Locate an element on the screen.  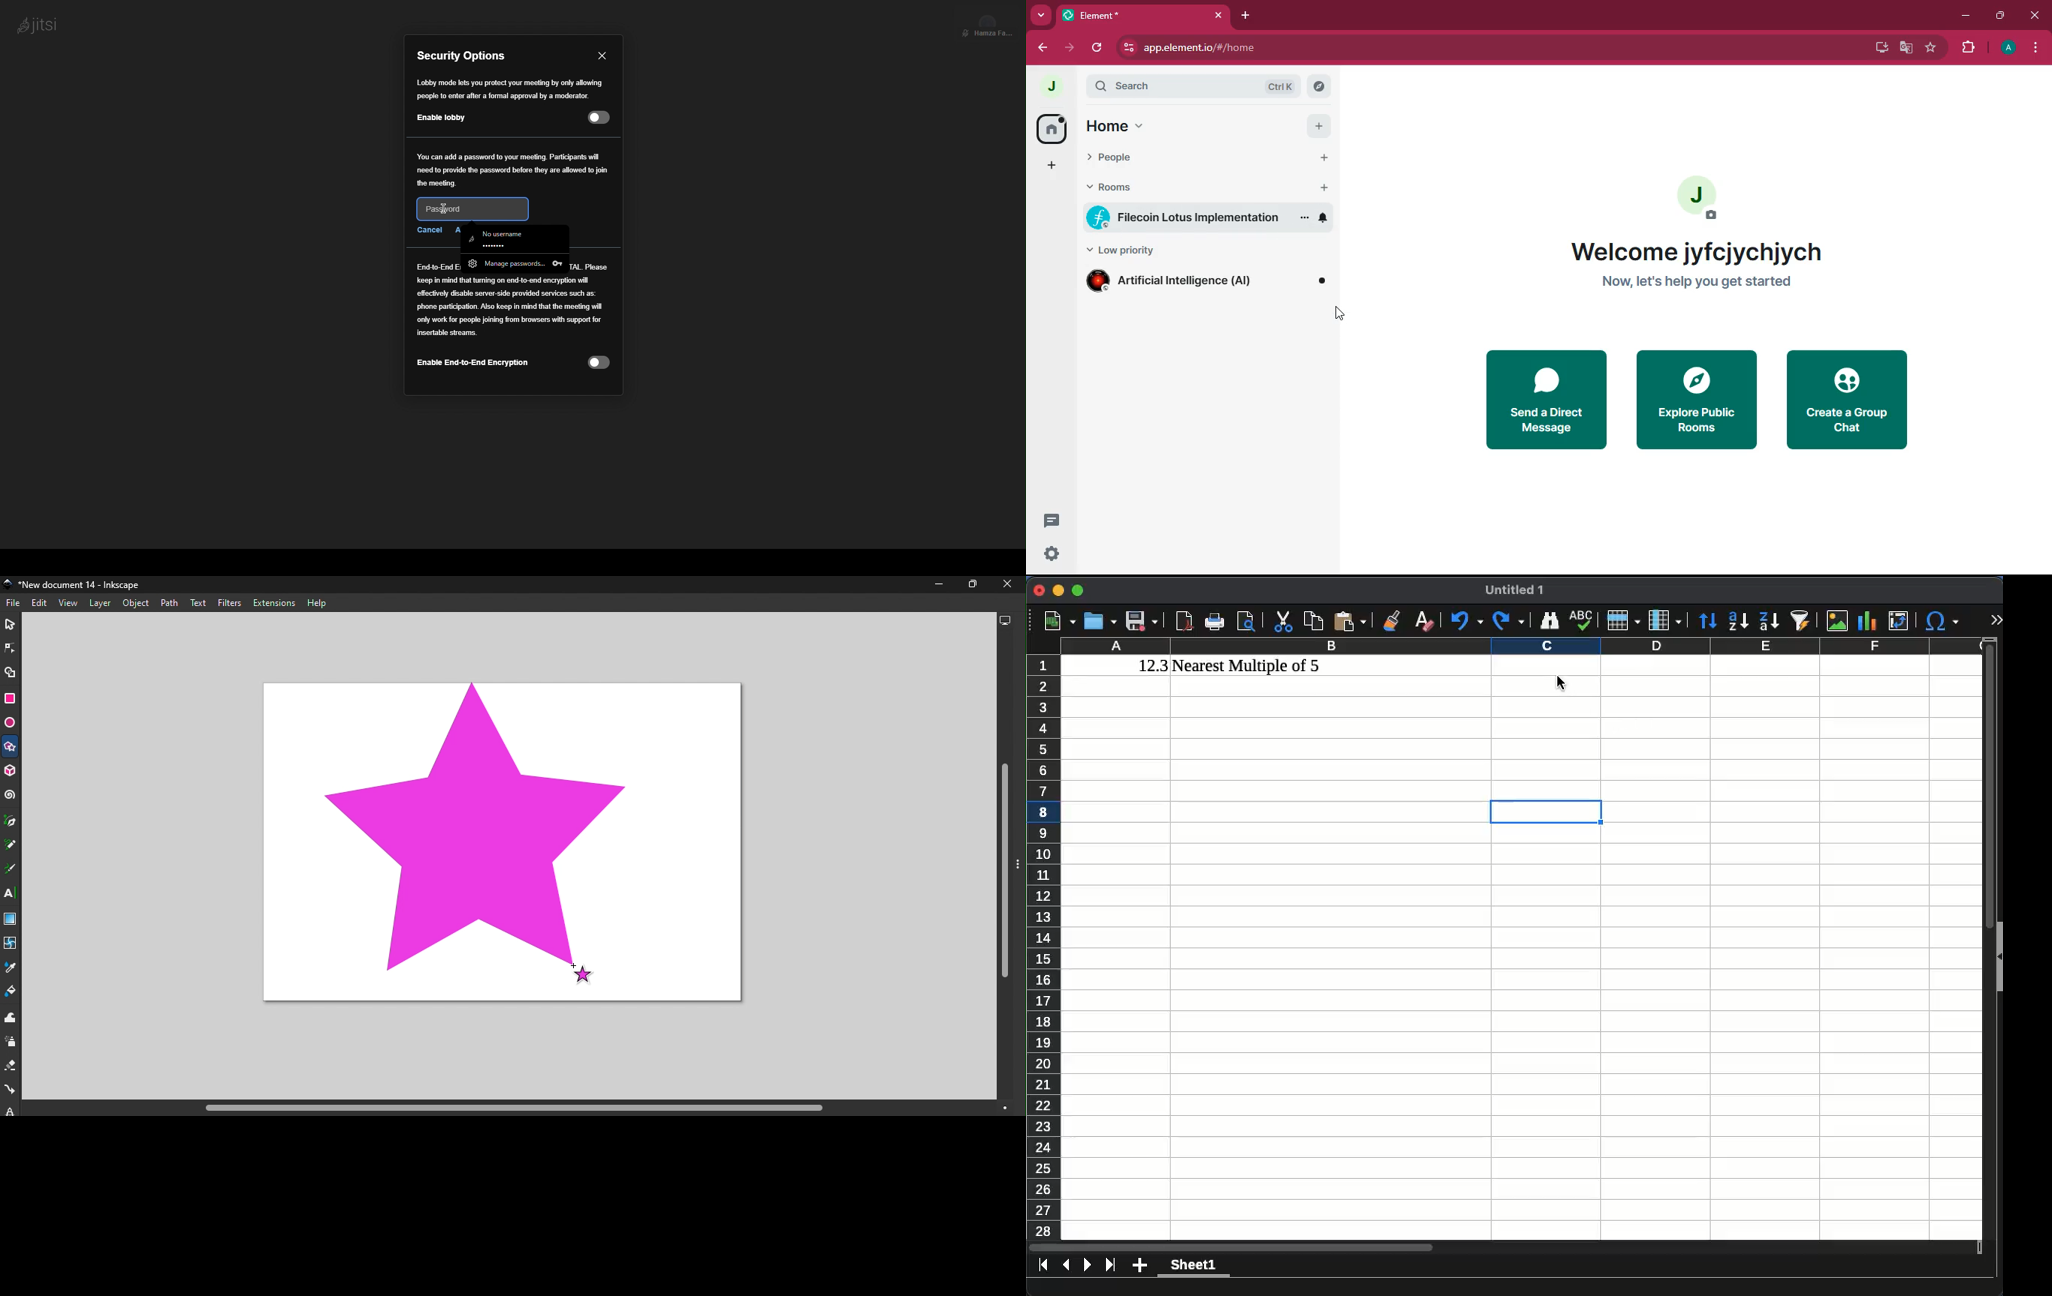
google translate is located at coordinates (1905, 49).